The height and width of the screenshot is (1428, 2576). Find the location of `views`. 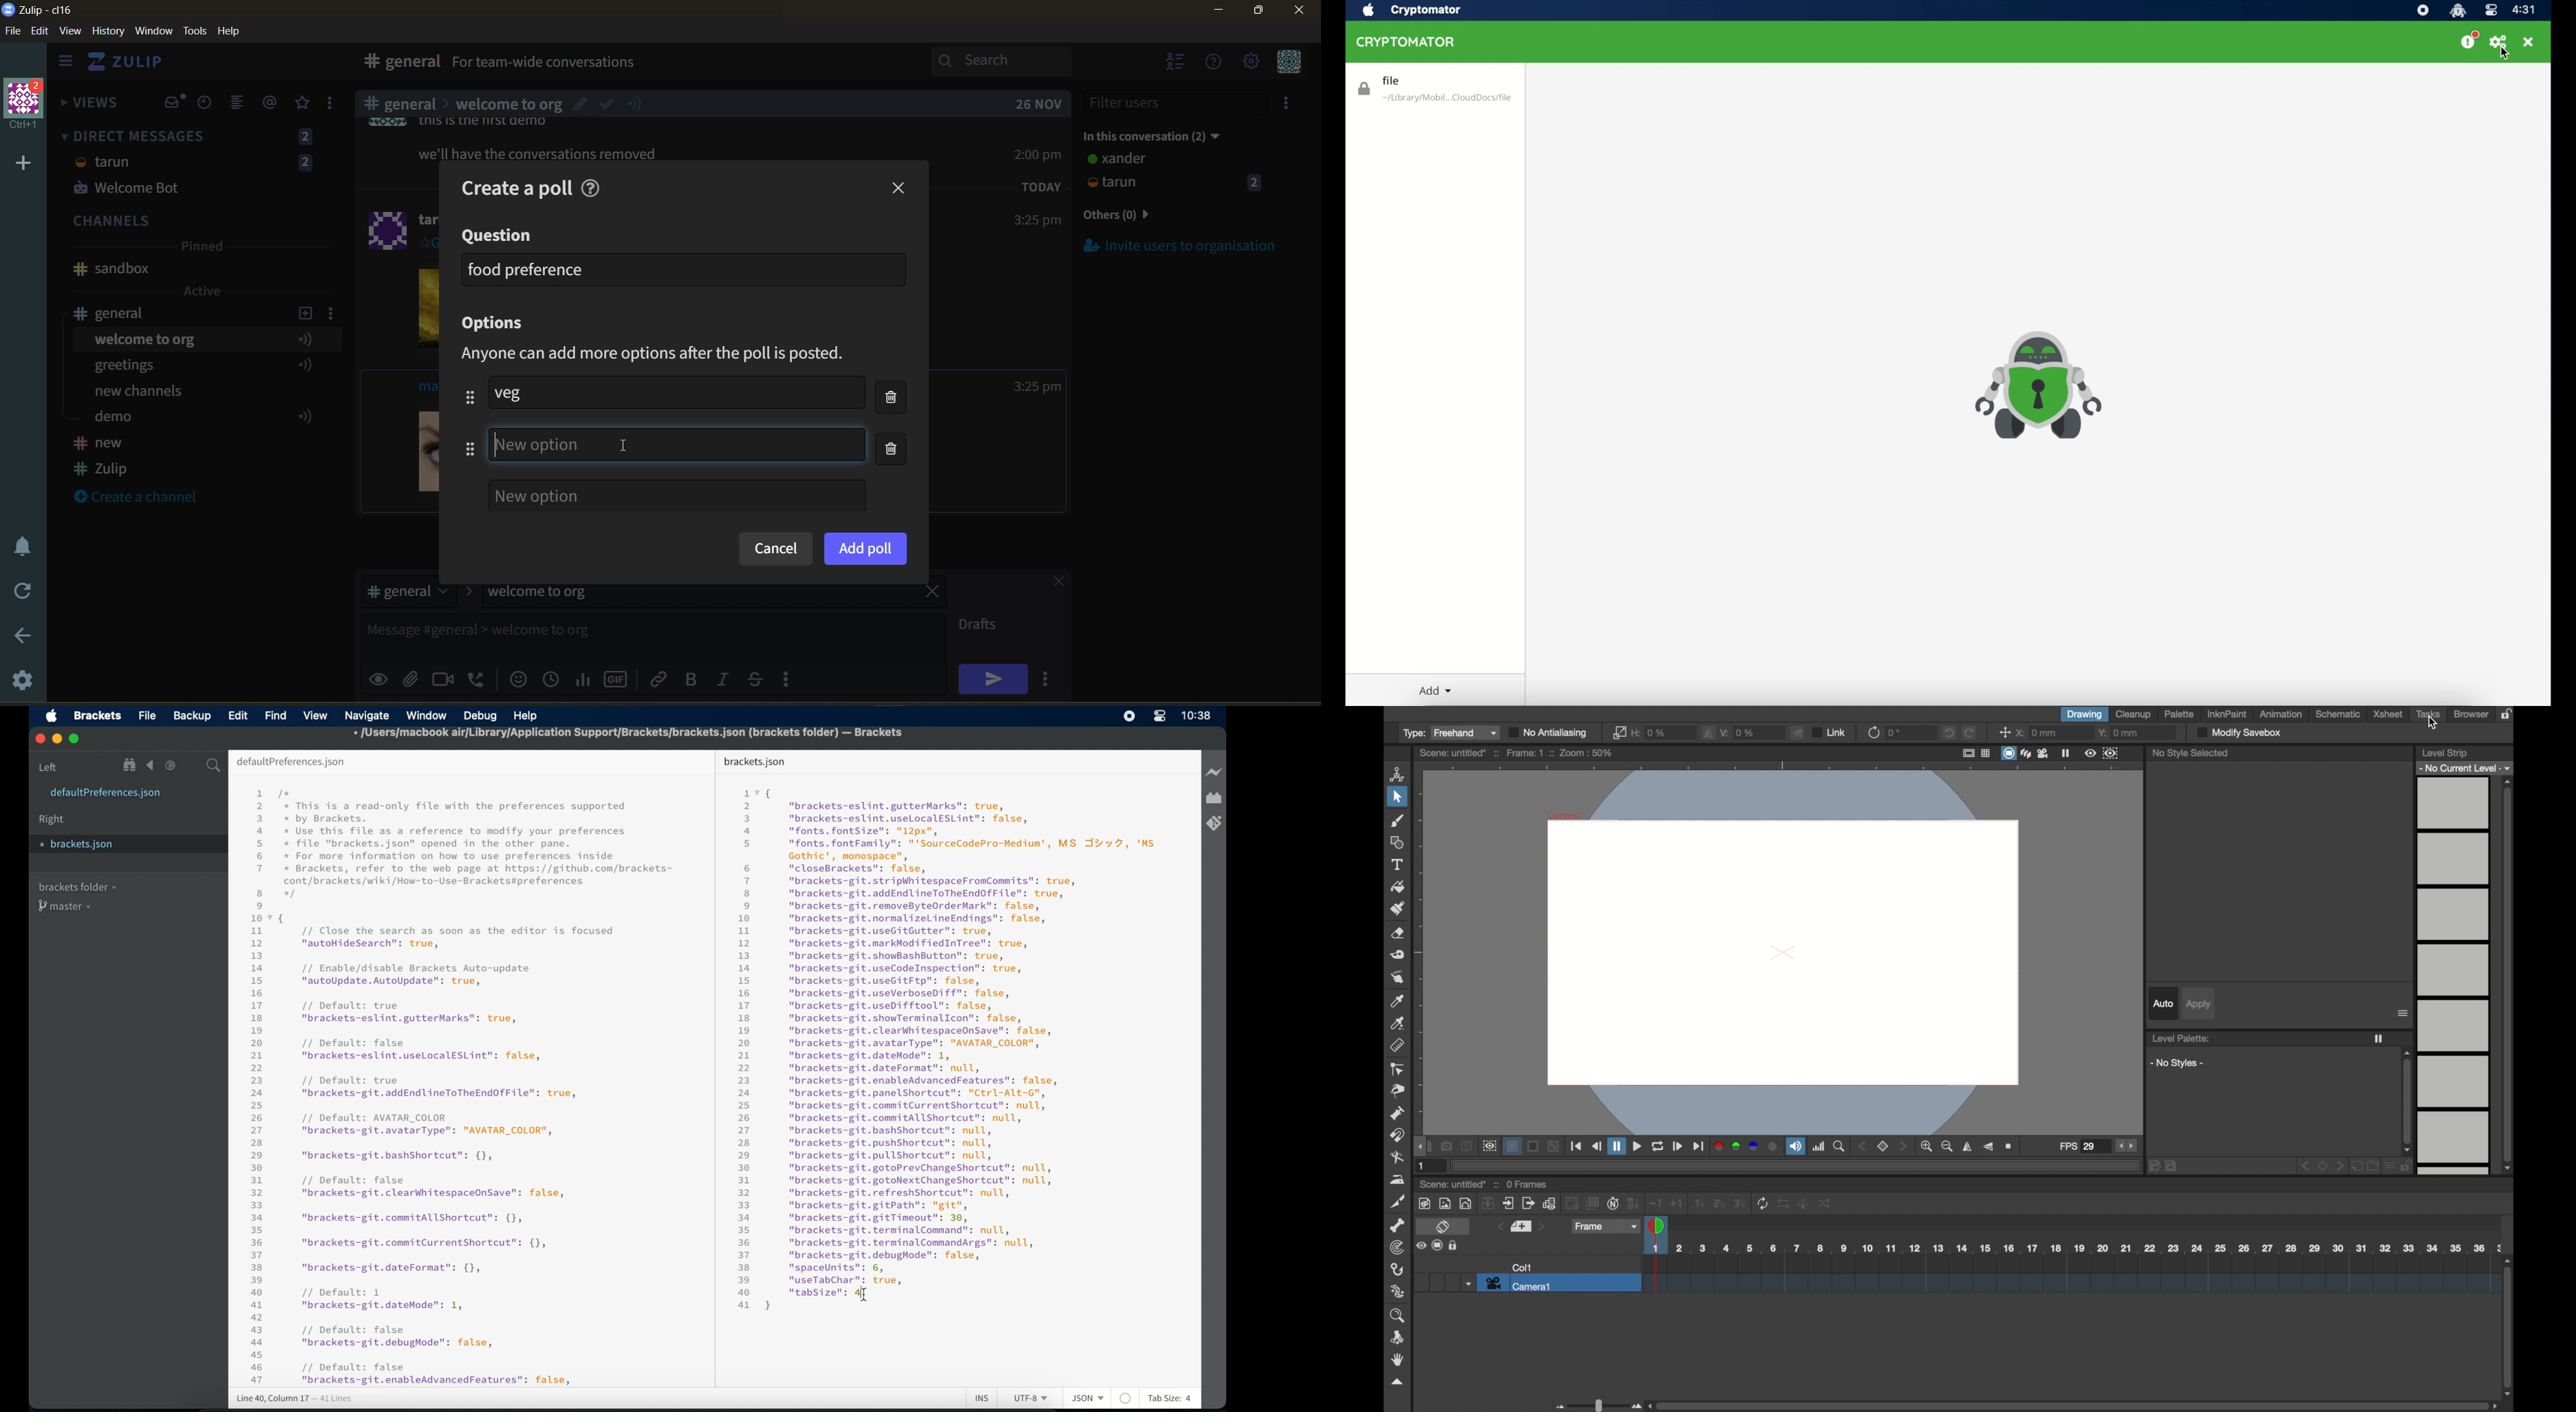

views is located at coordinates (90, 107).